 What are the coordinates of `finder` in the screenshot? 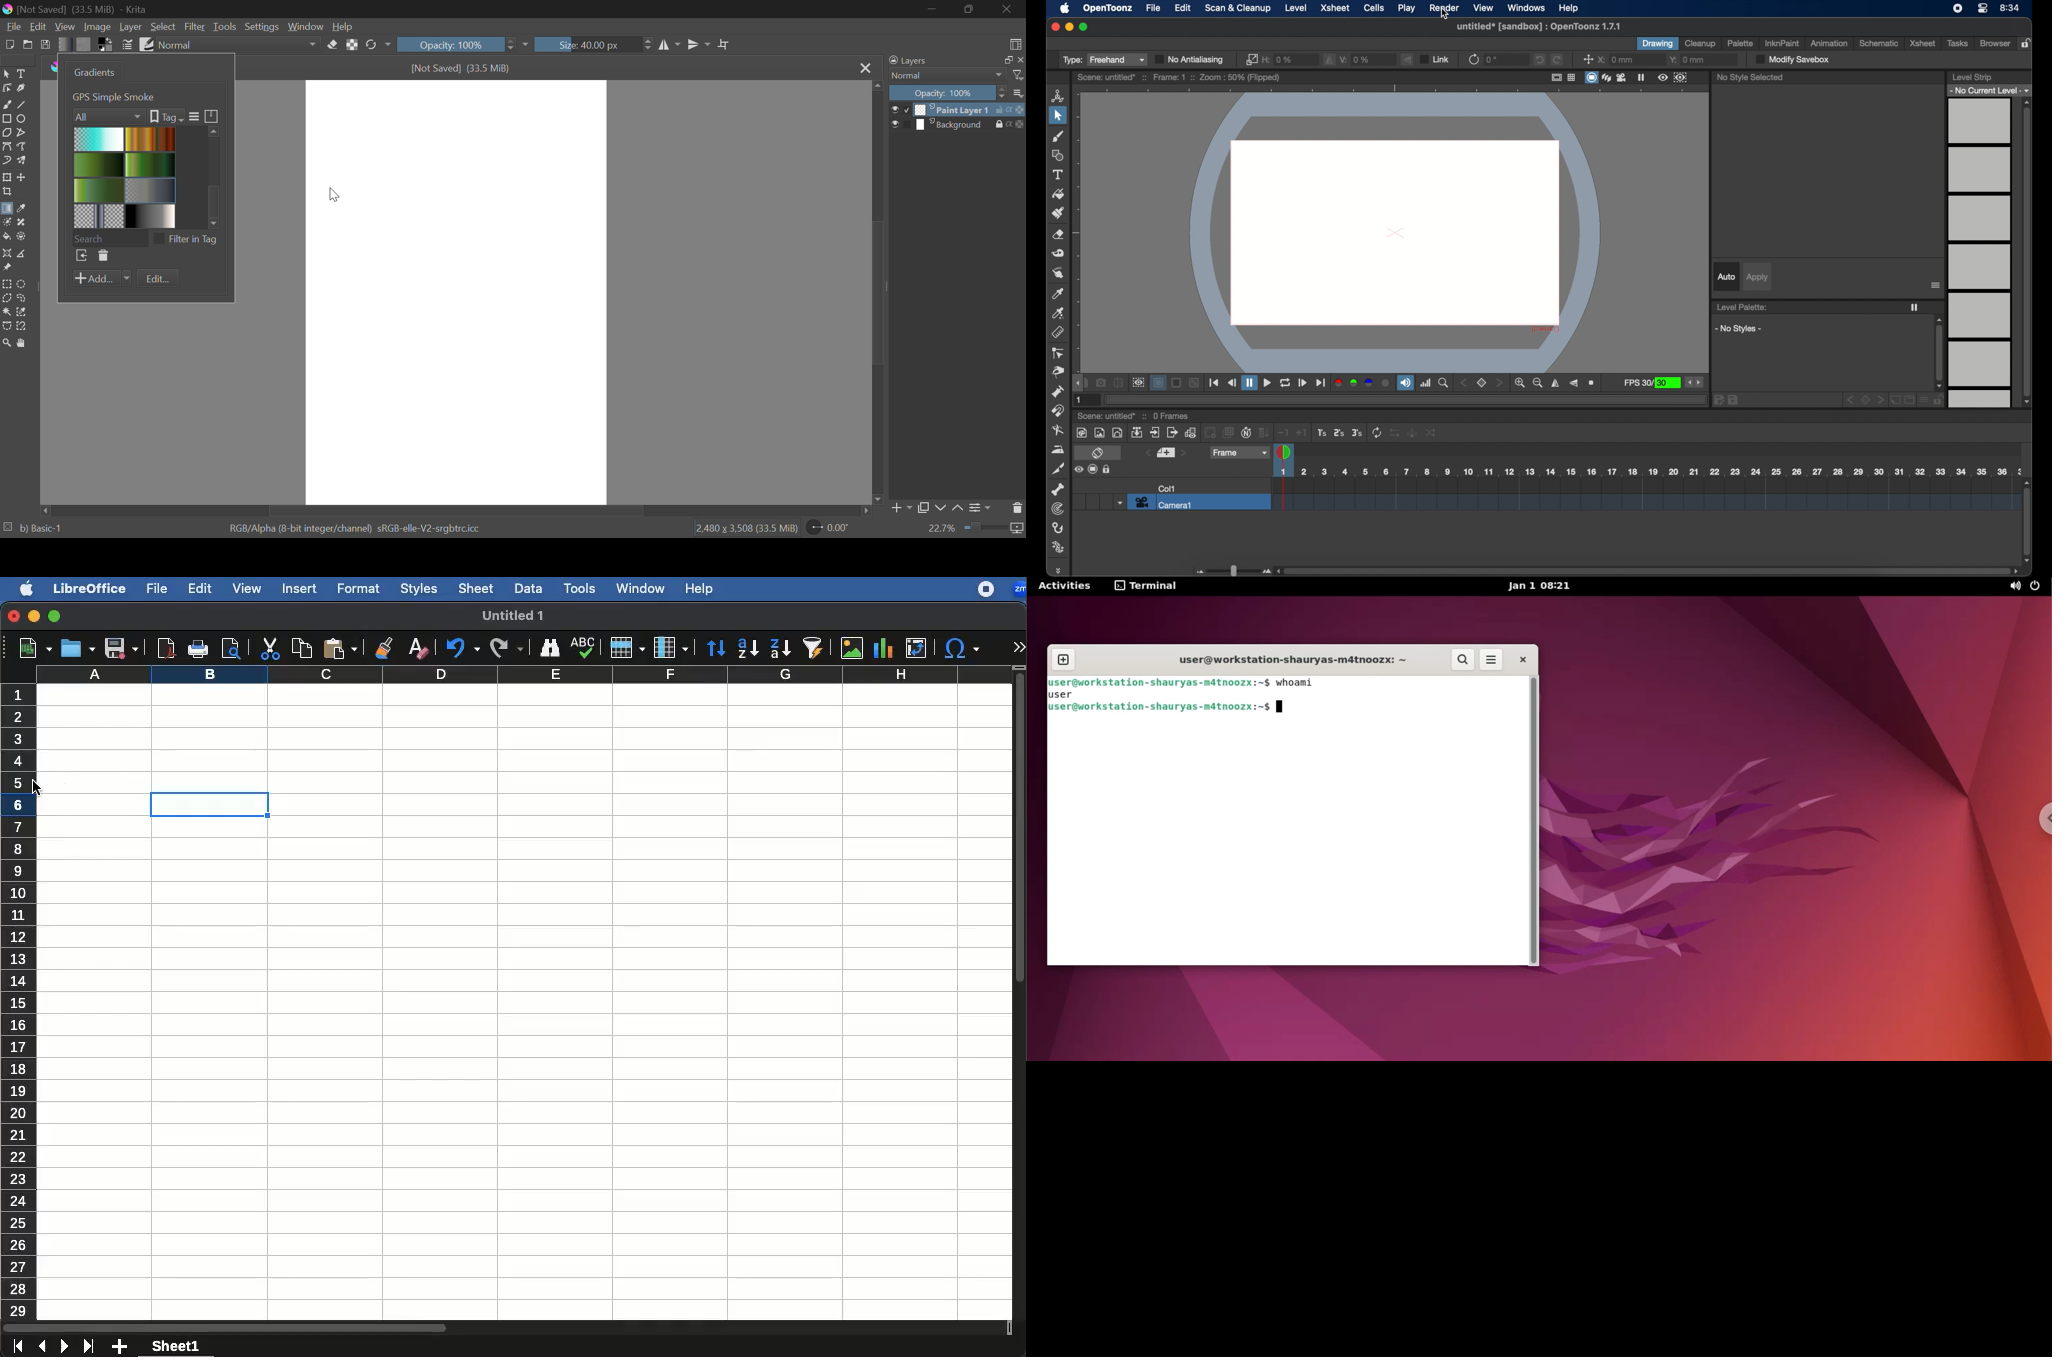 It's located at (550, 648).